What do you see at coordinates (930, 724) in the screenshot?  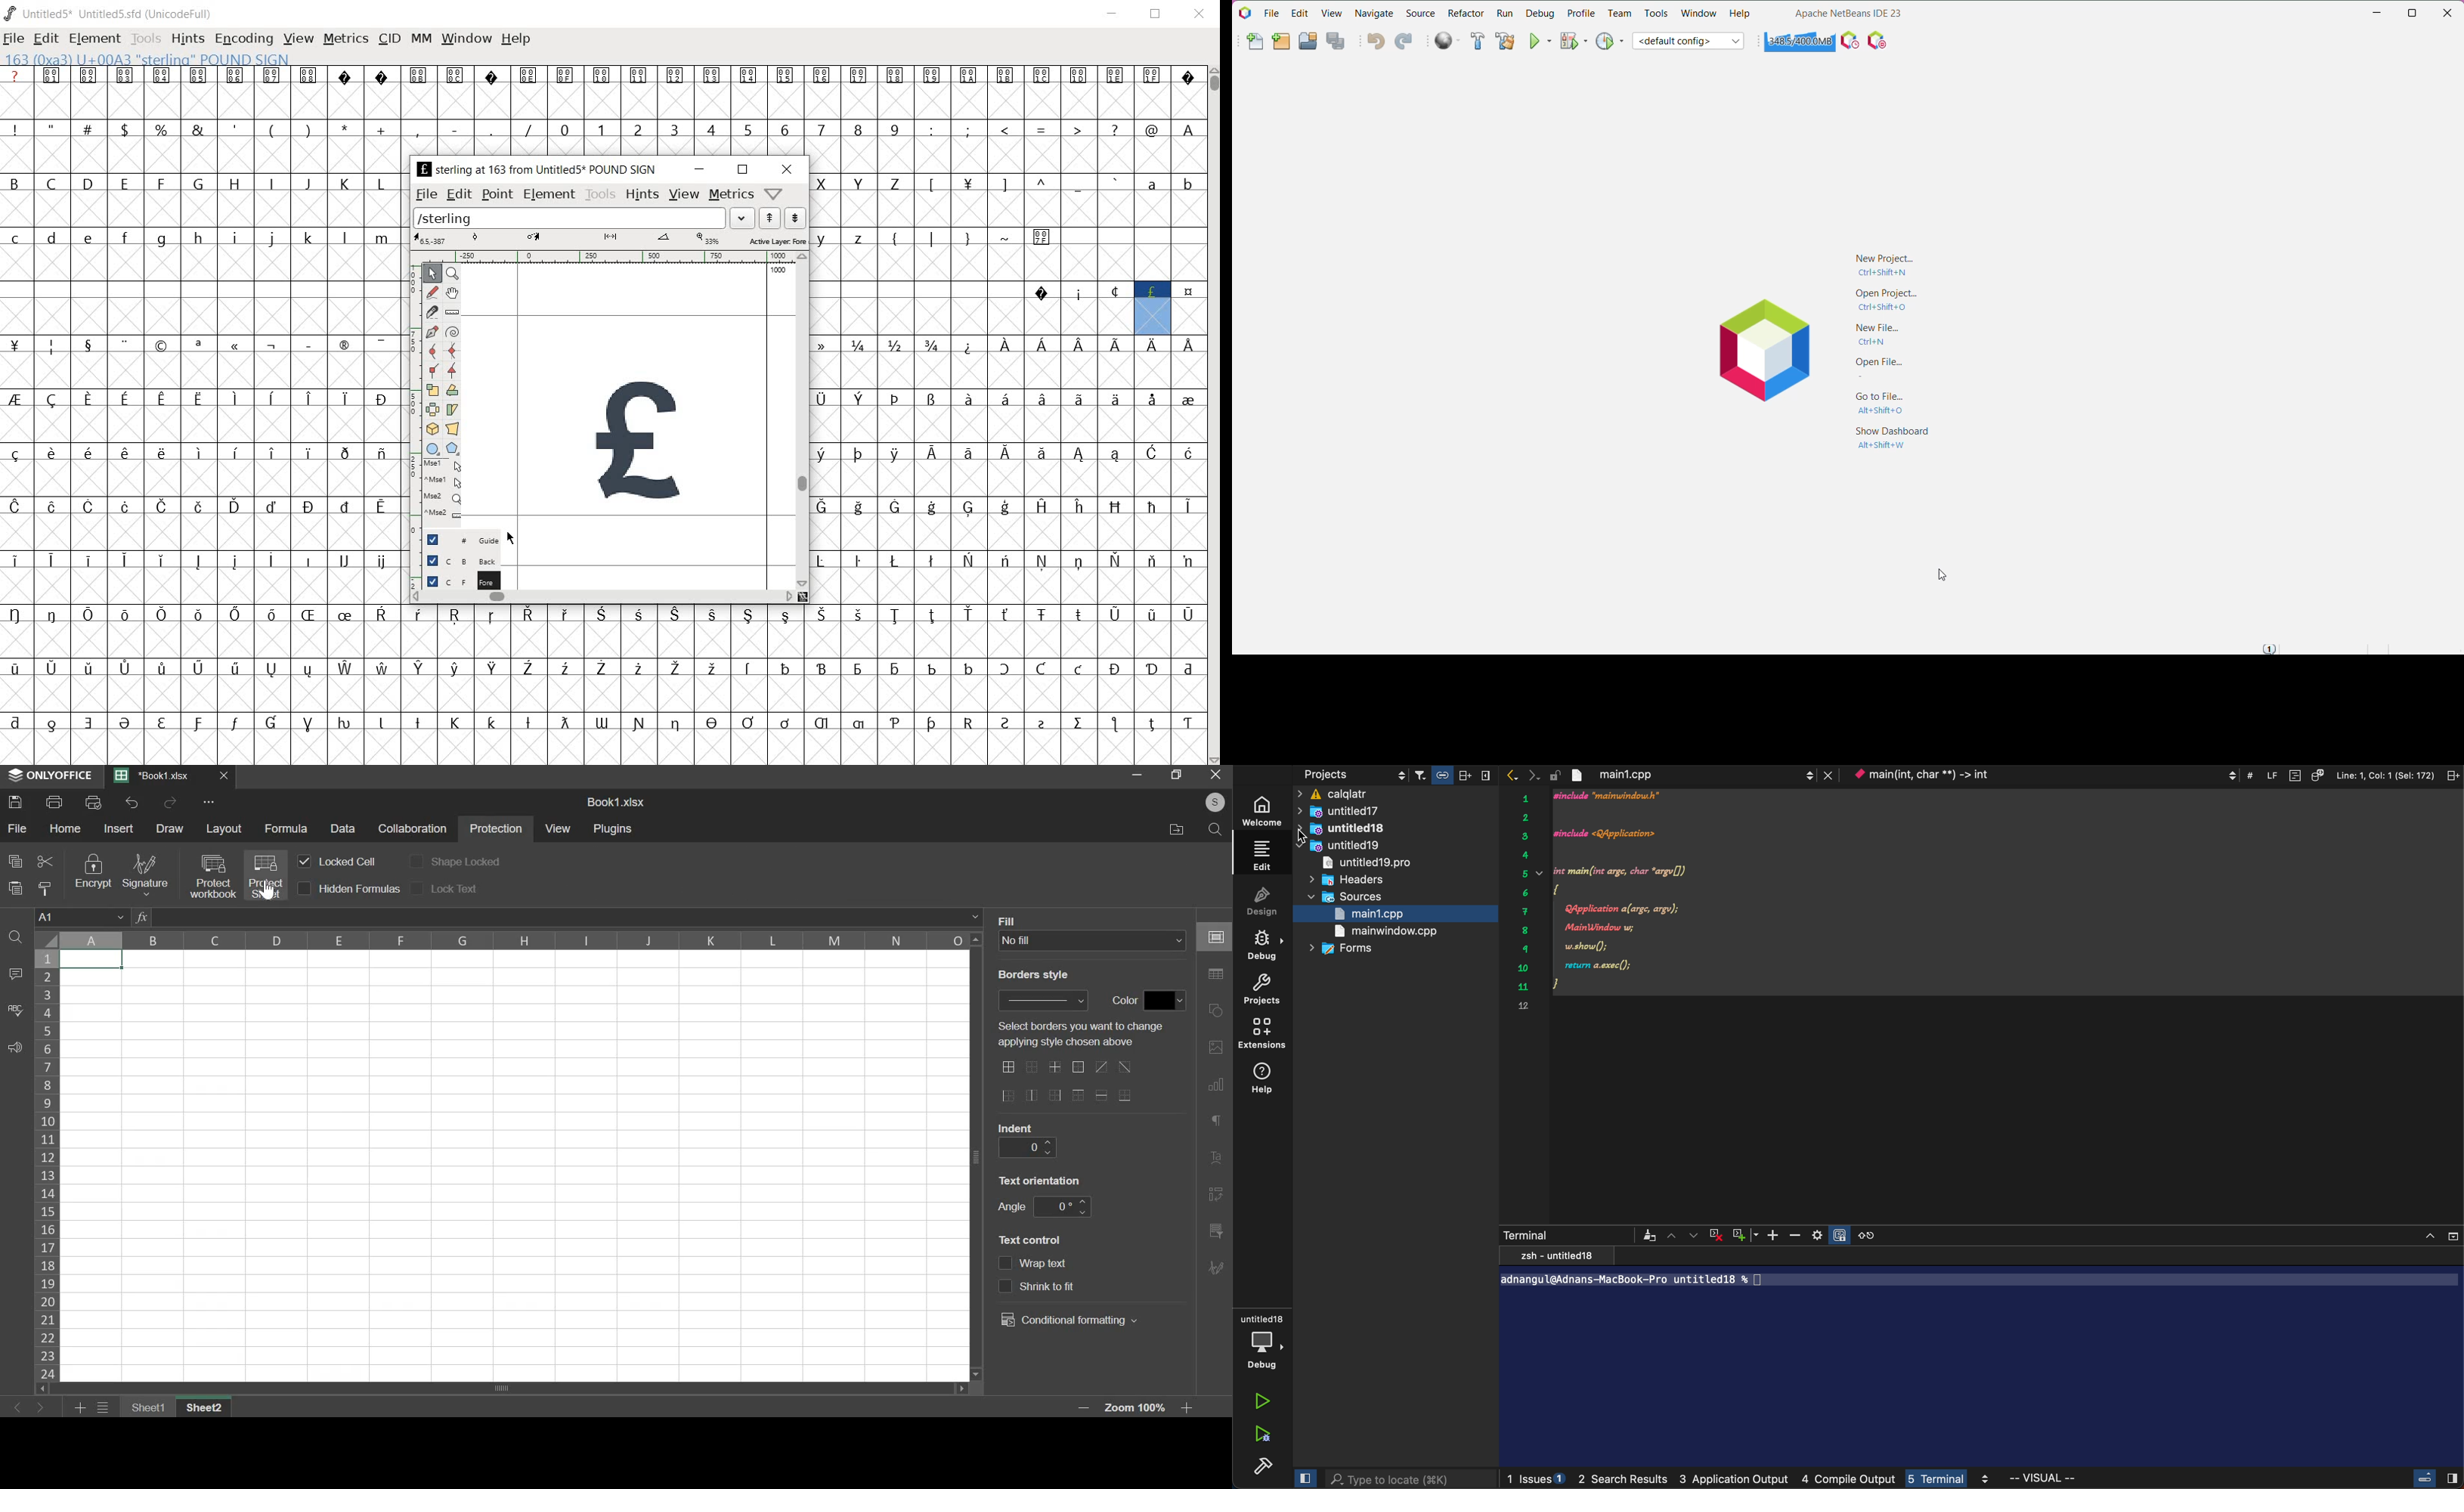 I see `Symbol` at bounding box center [930, 724].